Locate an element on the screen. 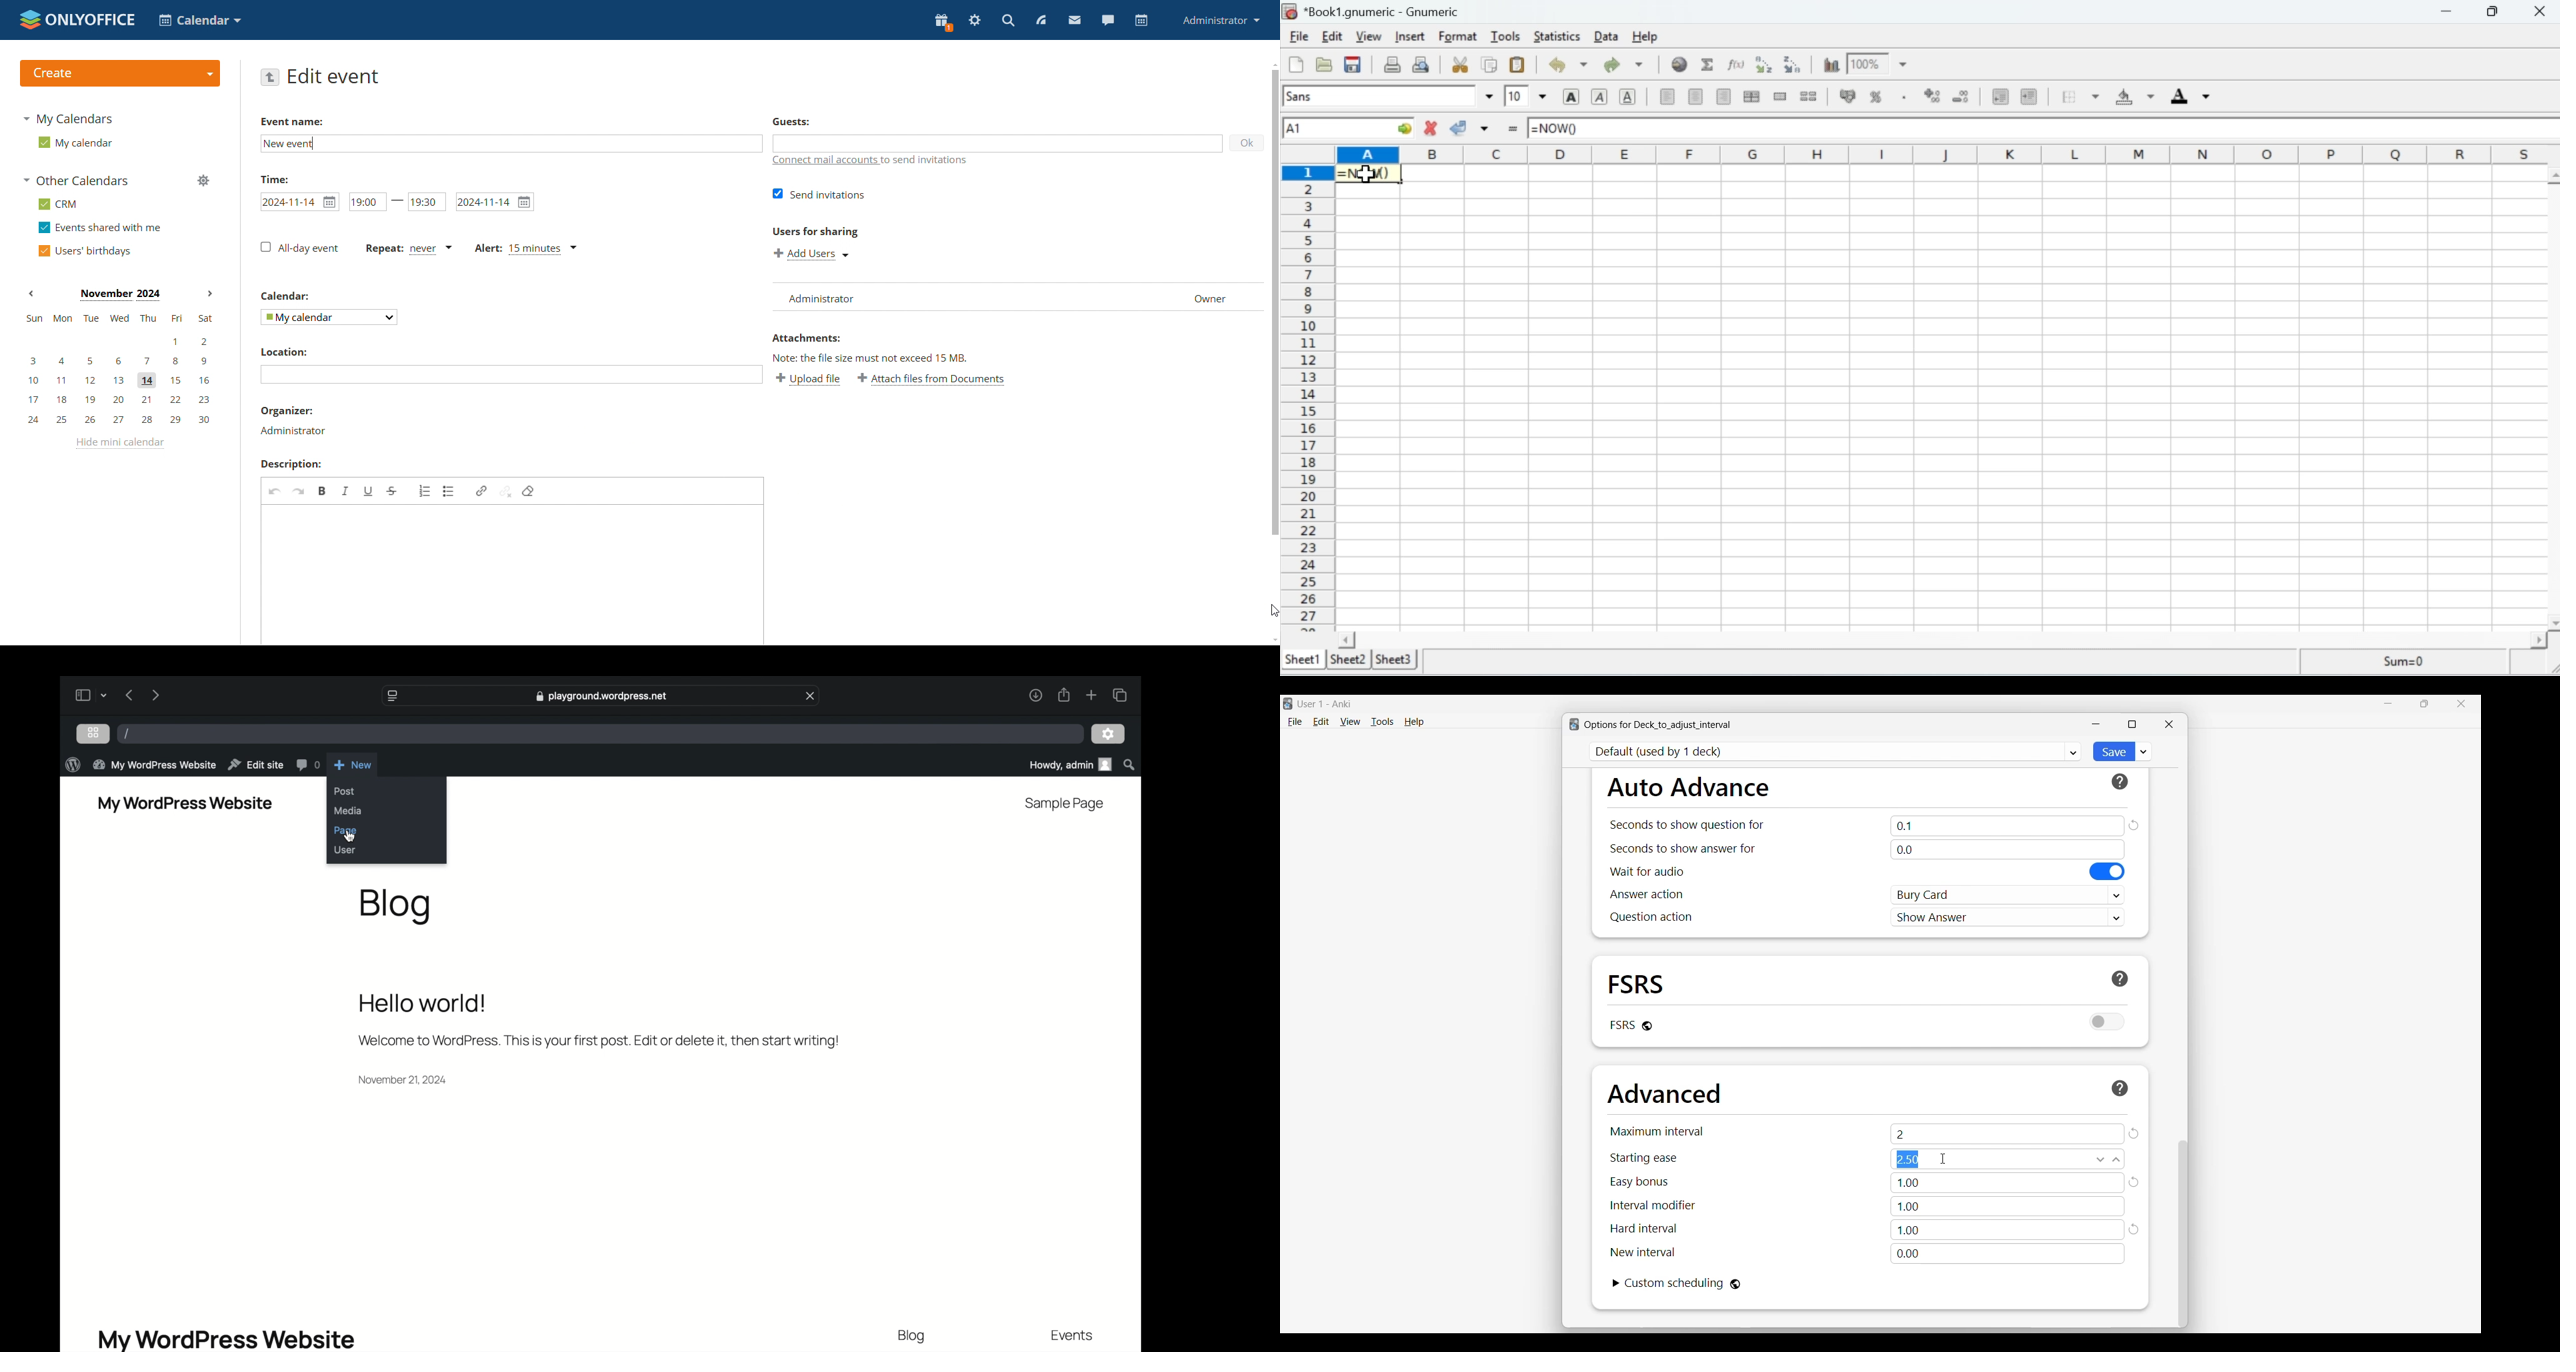 This screenshot has height=1372, width=2576. Learn more about respective section is located at coordinates (2121, 782).